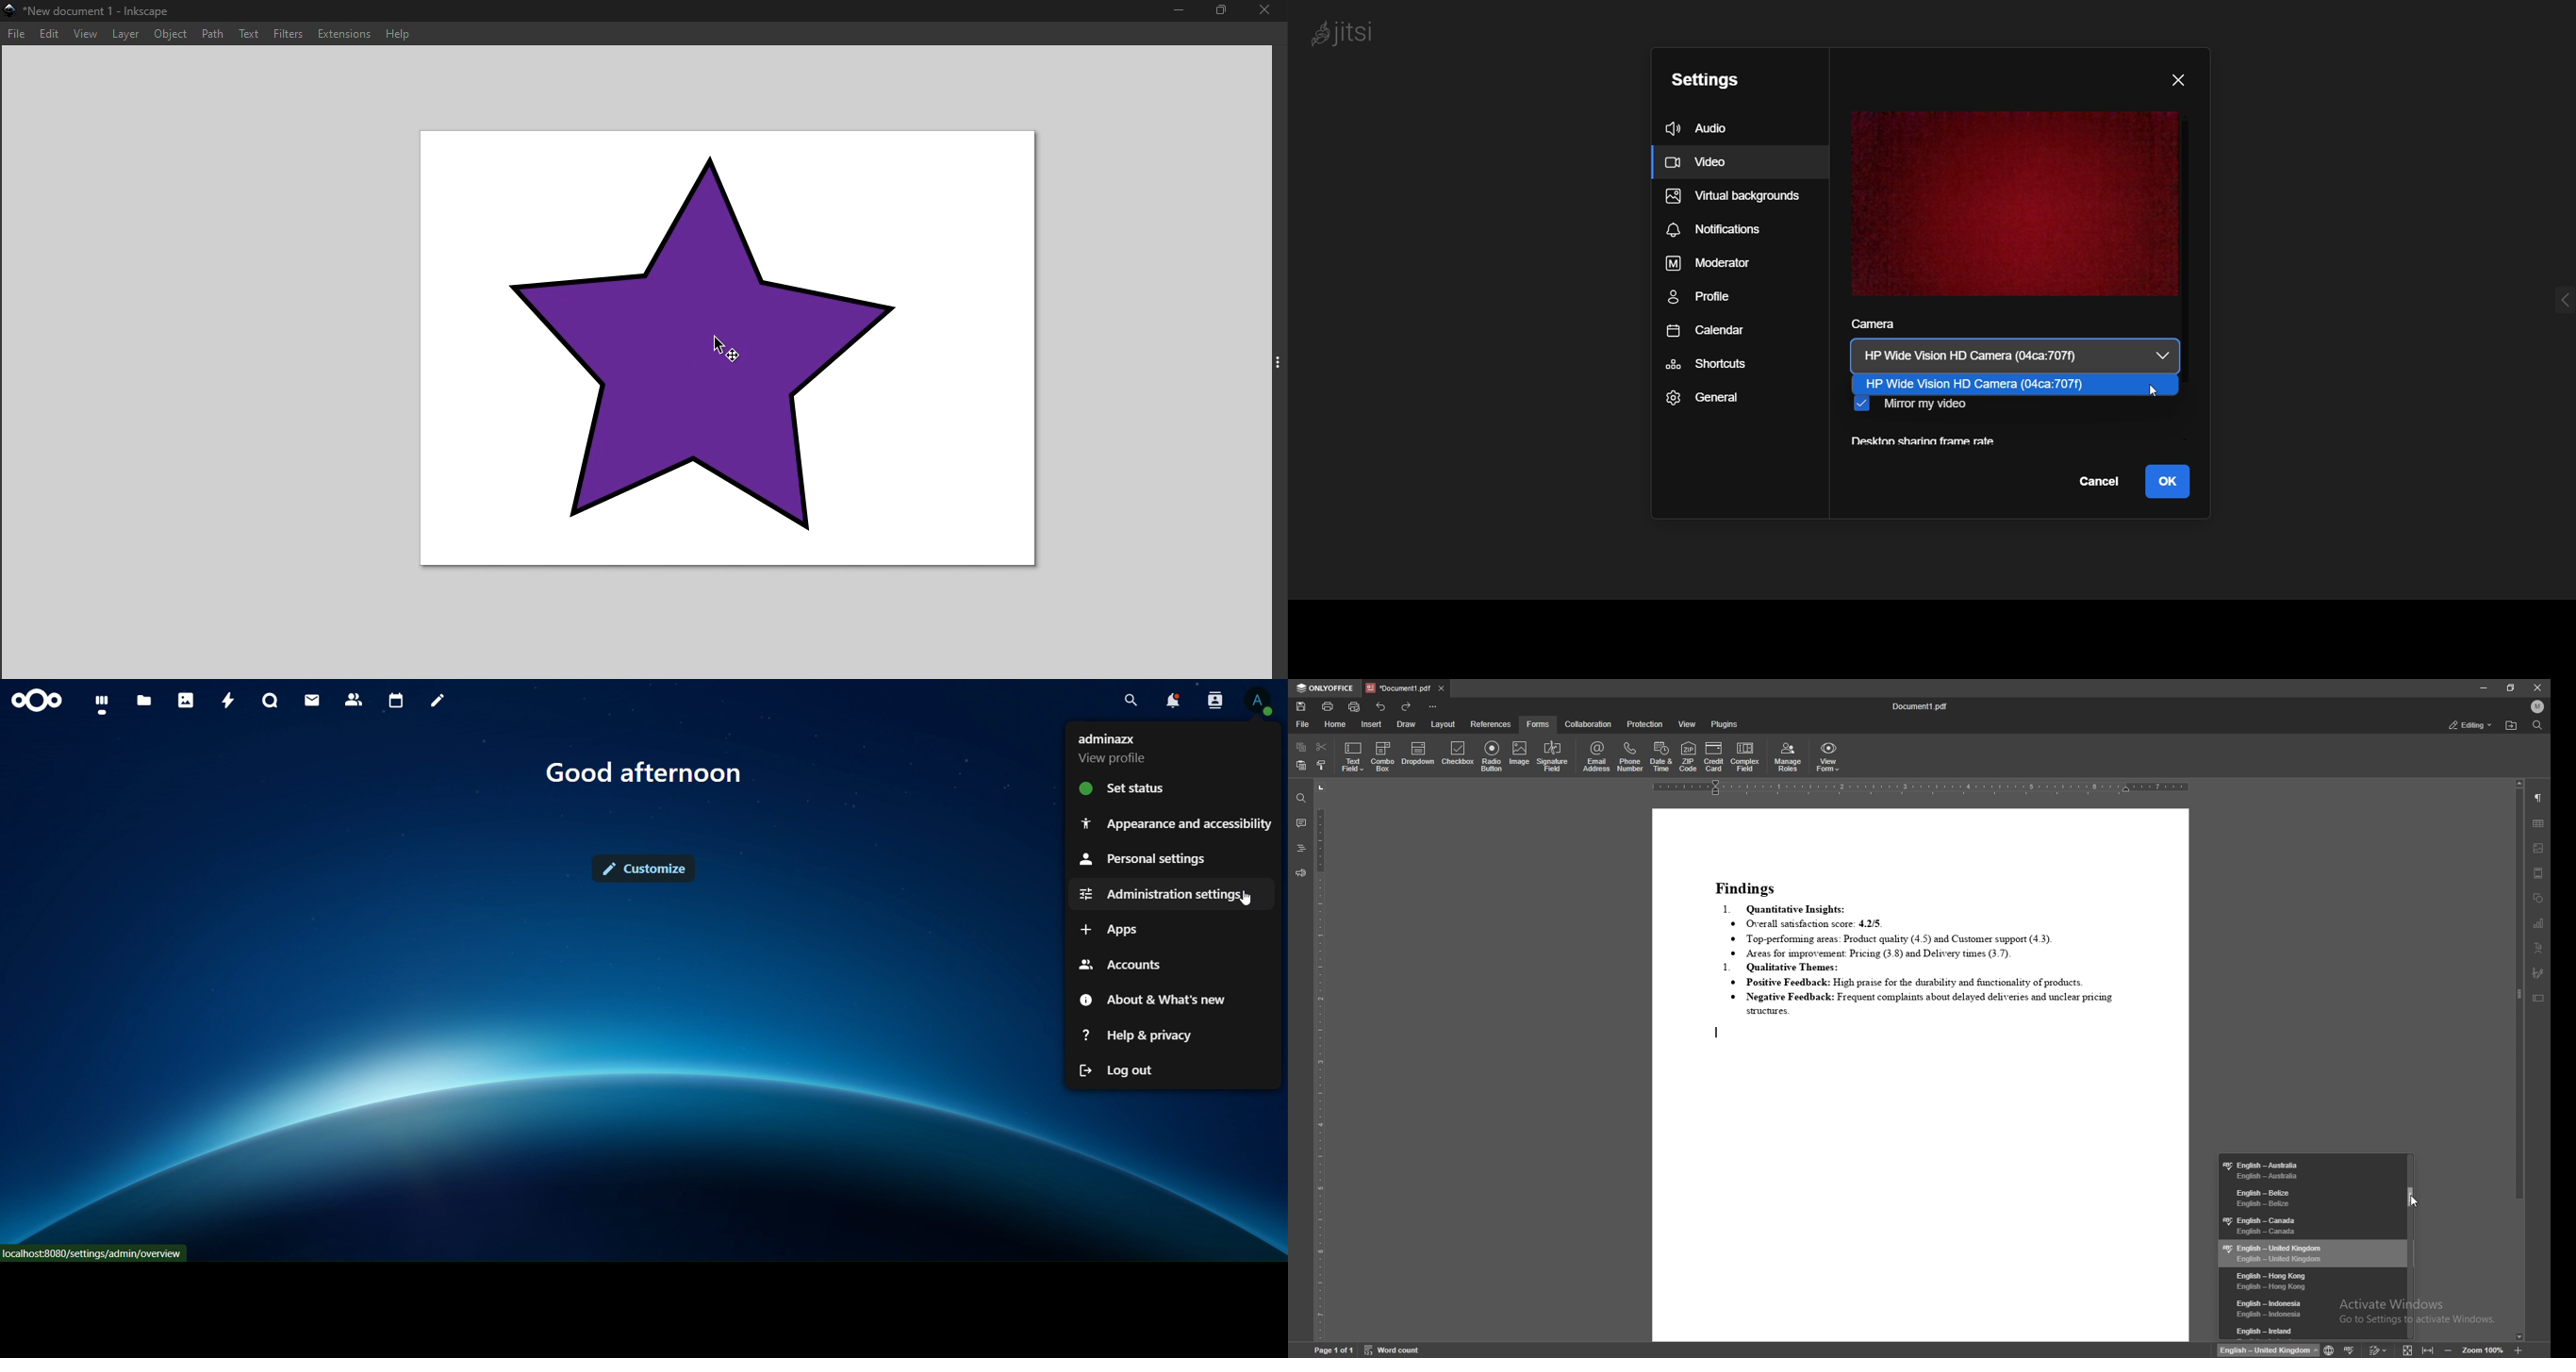 The image size is (2576, 1372). What do you see at coordinates (1871, 326) in the screenshot?
I see `camera` at bounding box center [1871, 326].